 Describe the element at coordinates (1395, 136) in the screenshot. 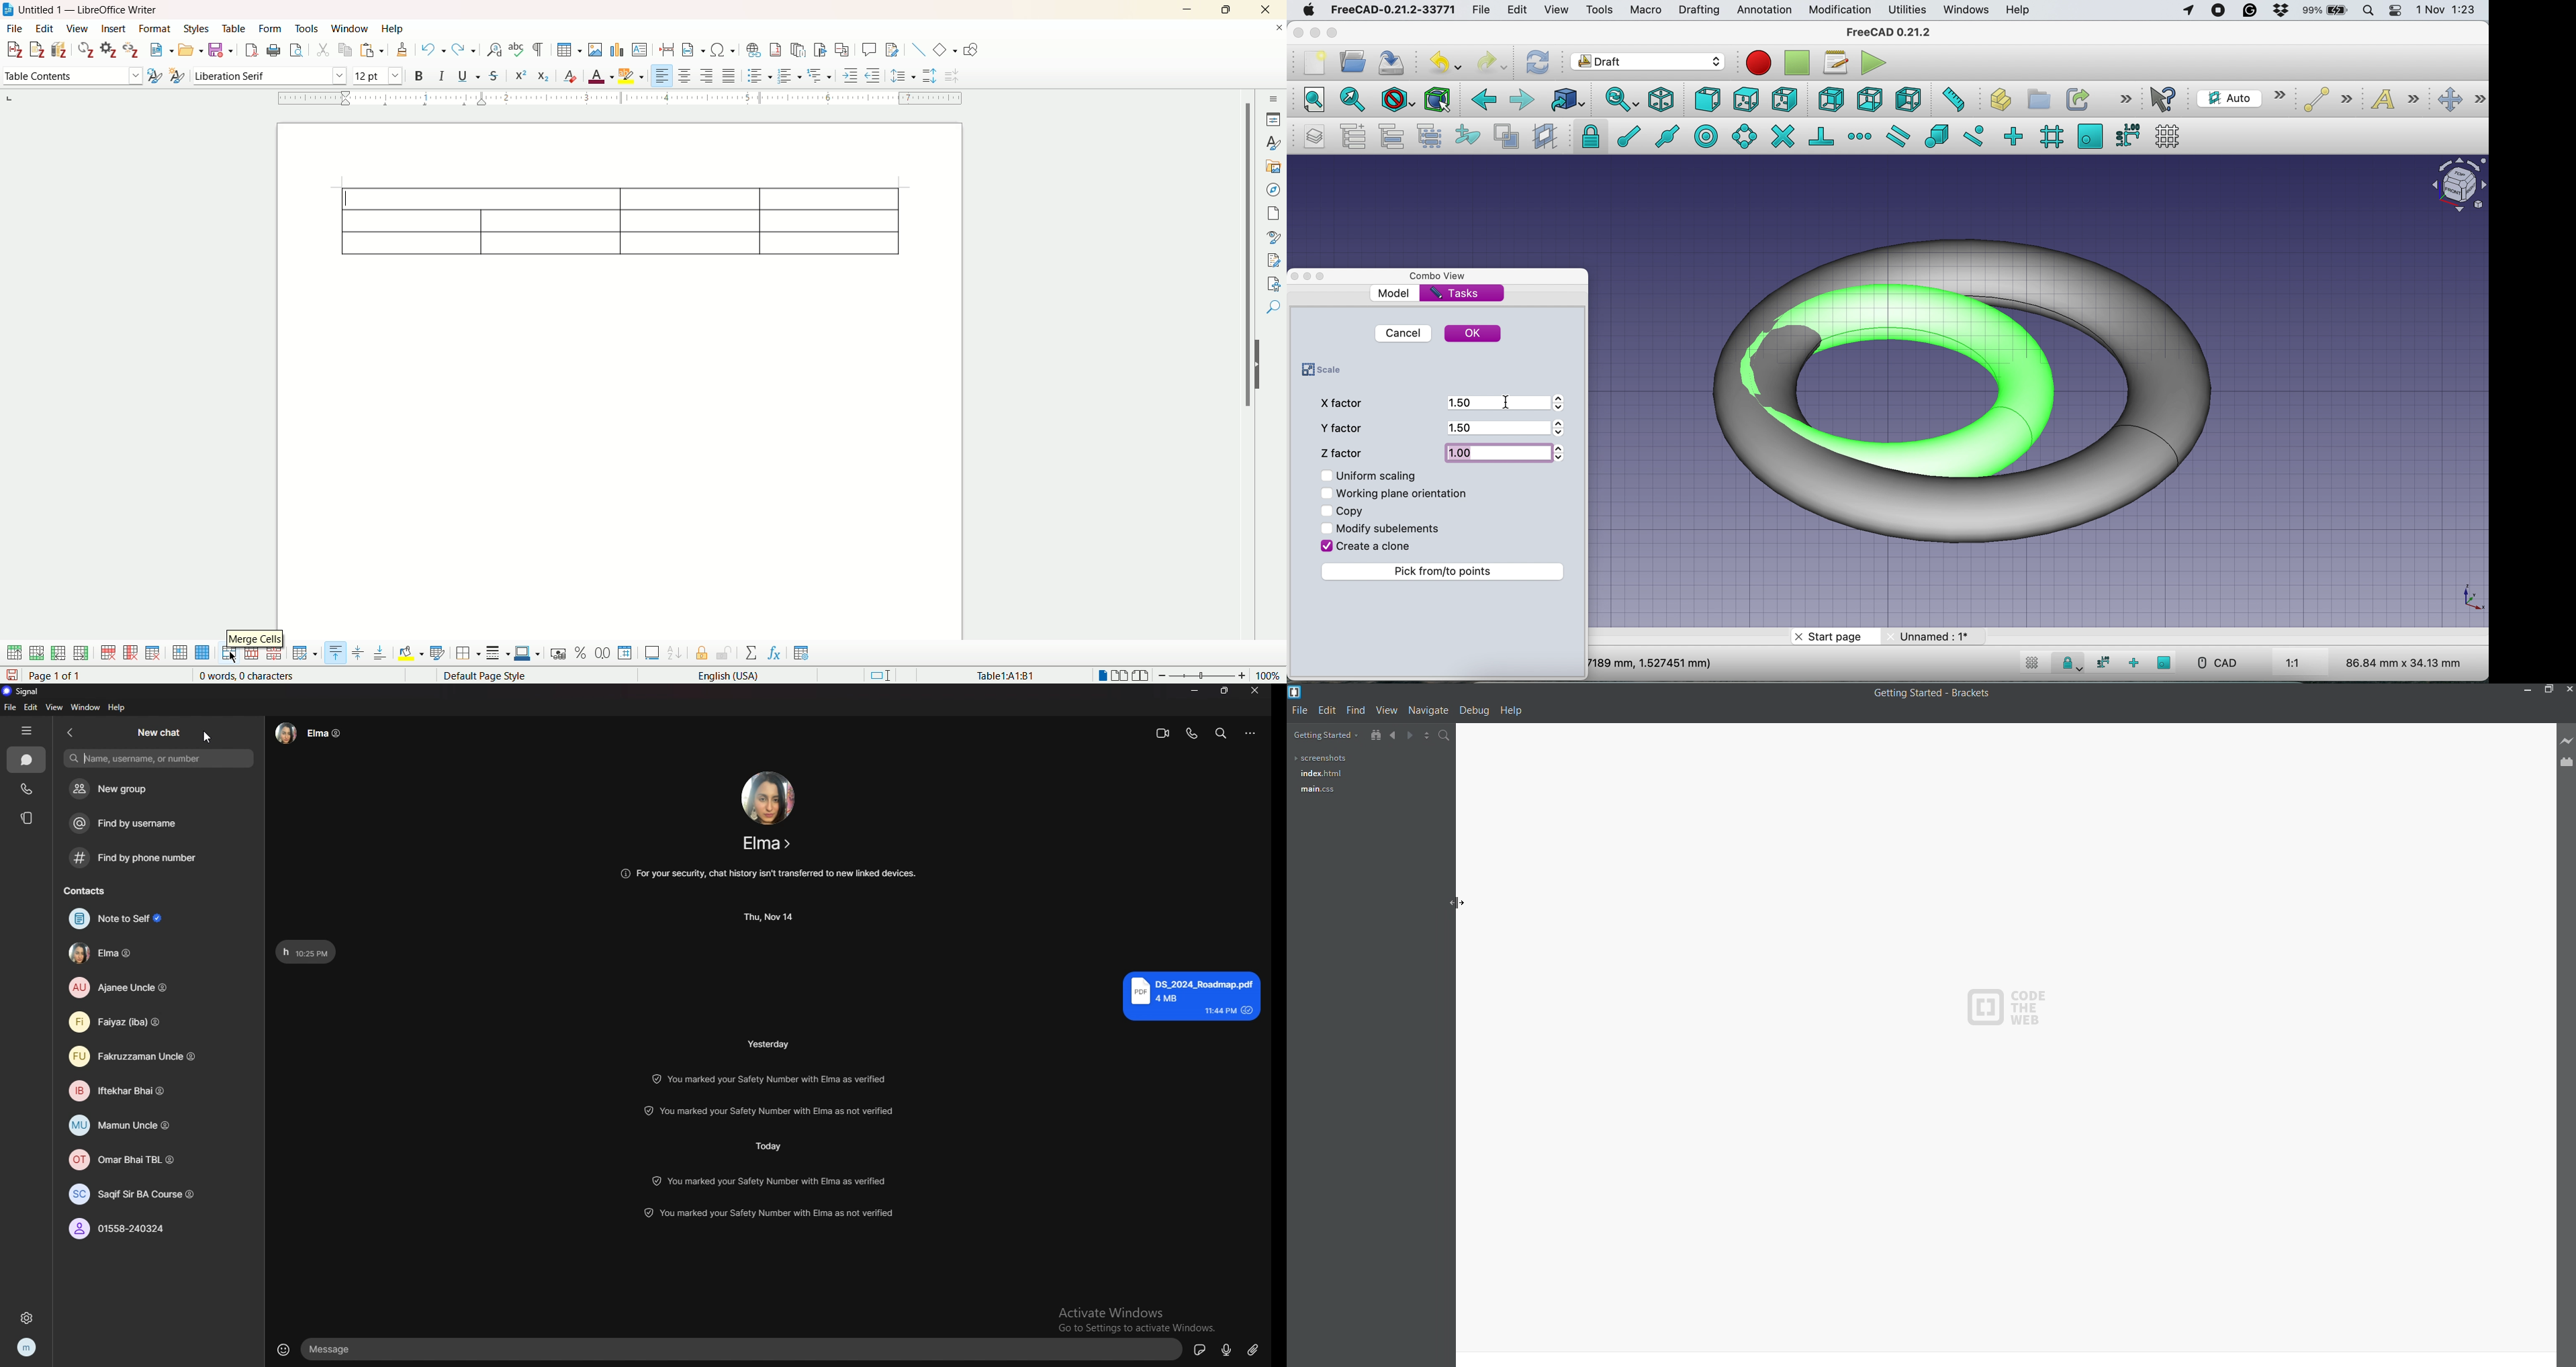

I see `move to group` at that location.